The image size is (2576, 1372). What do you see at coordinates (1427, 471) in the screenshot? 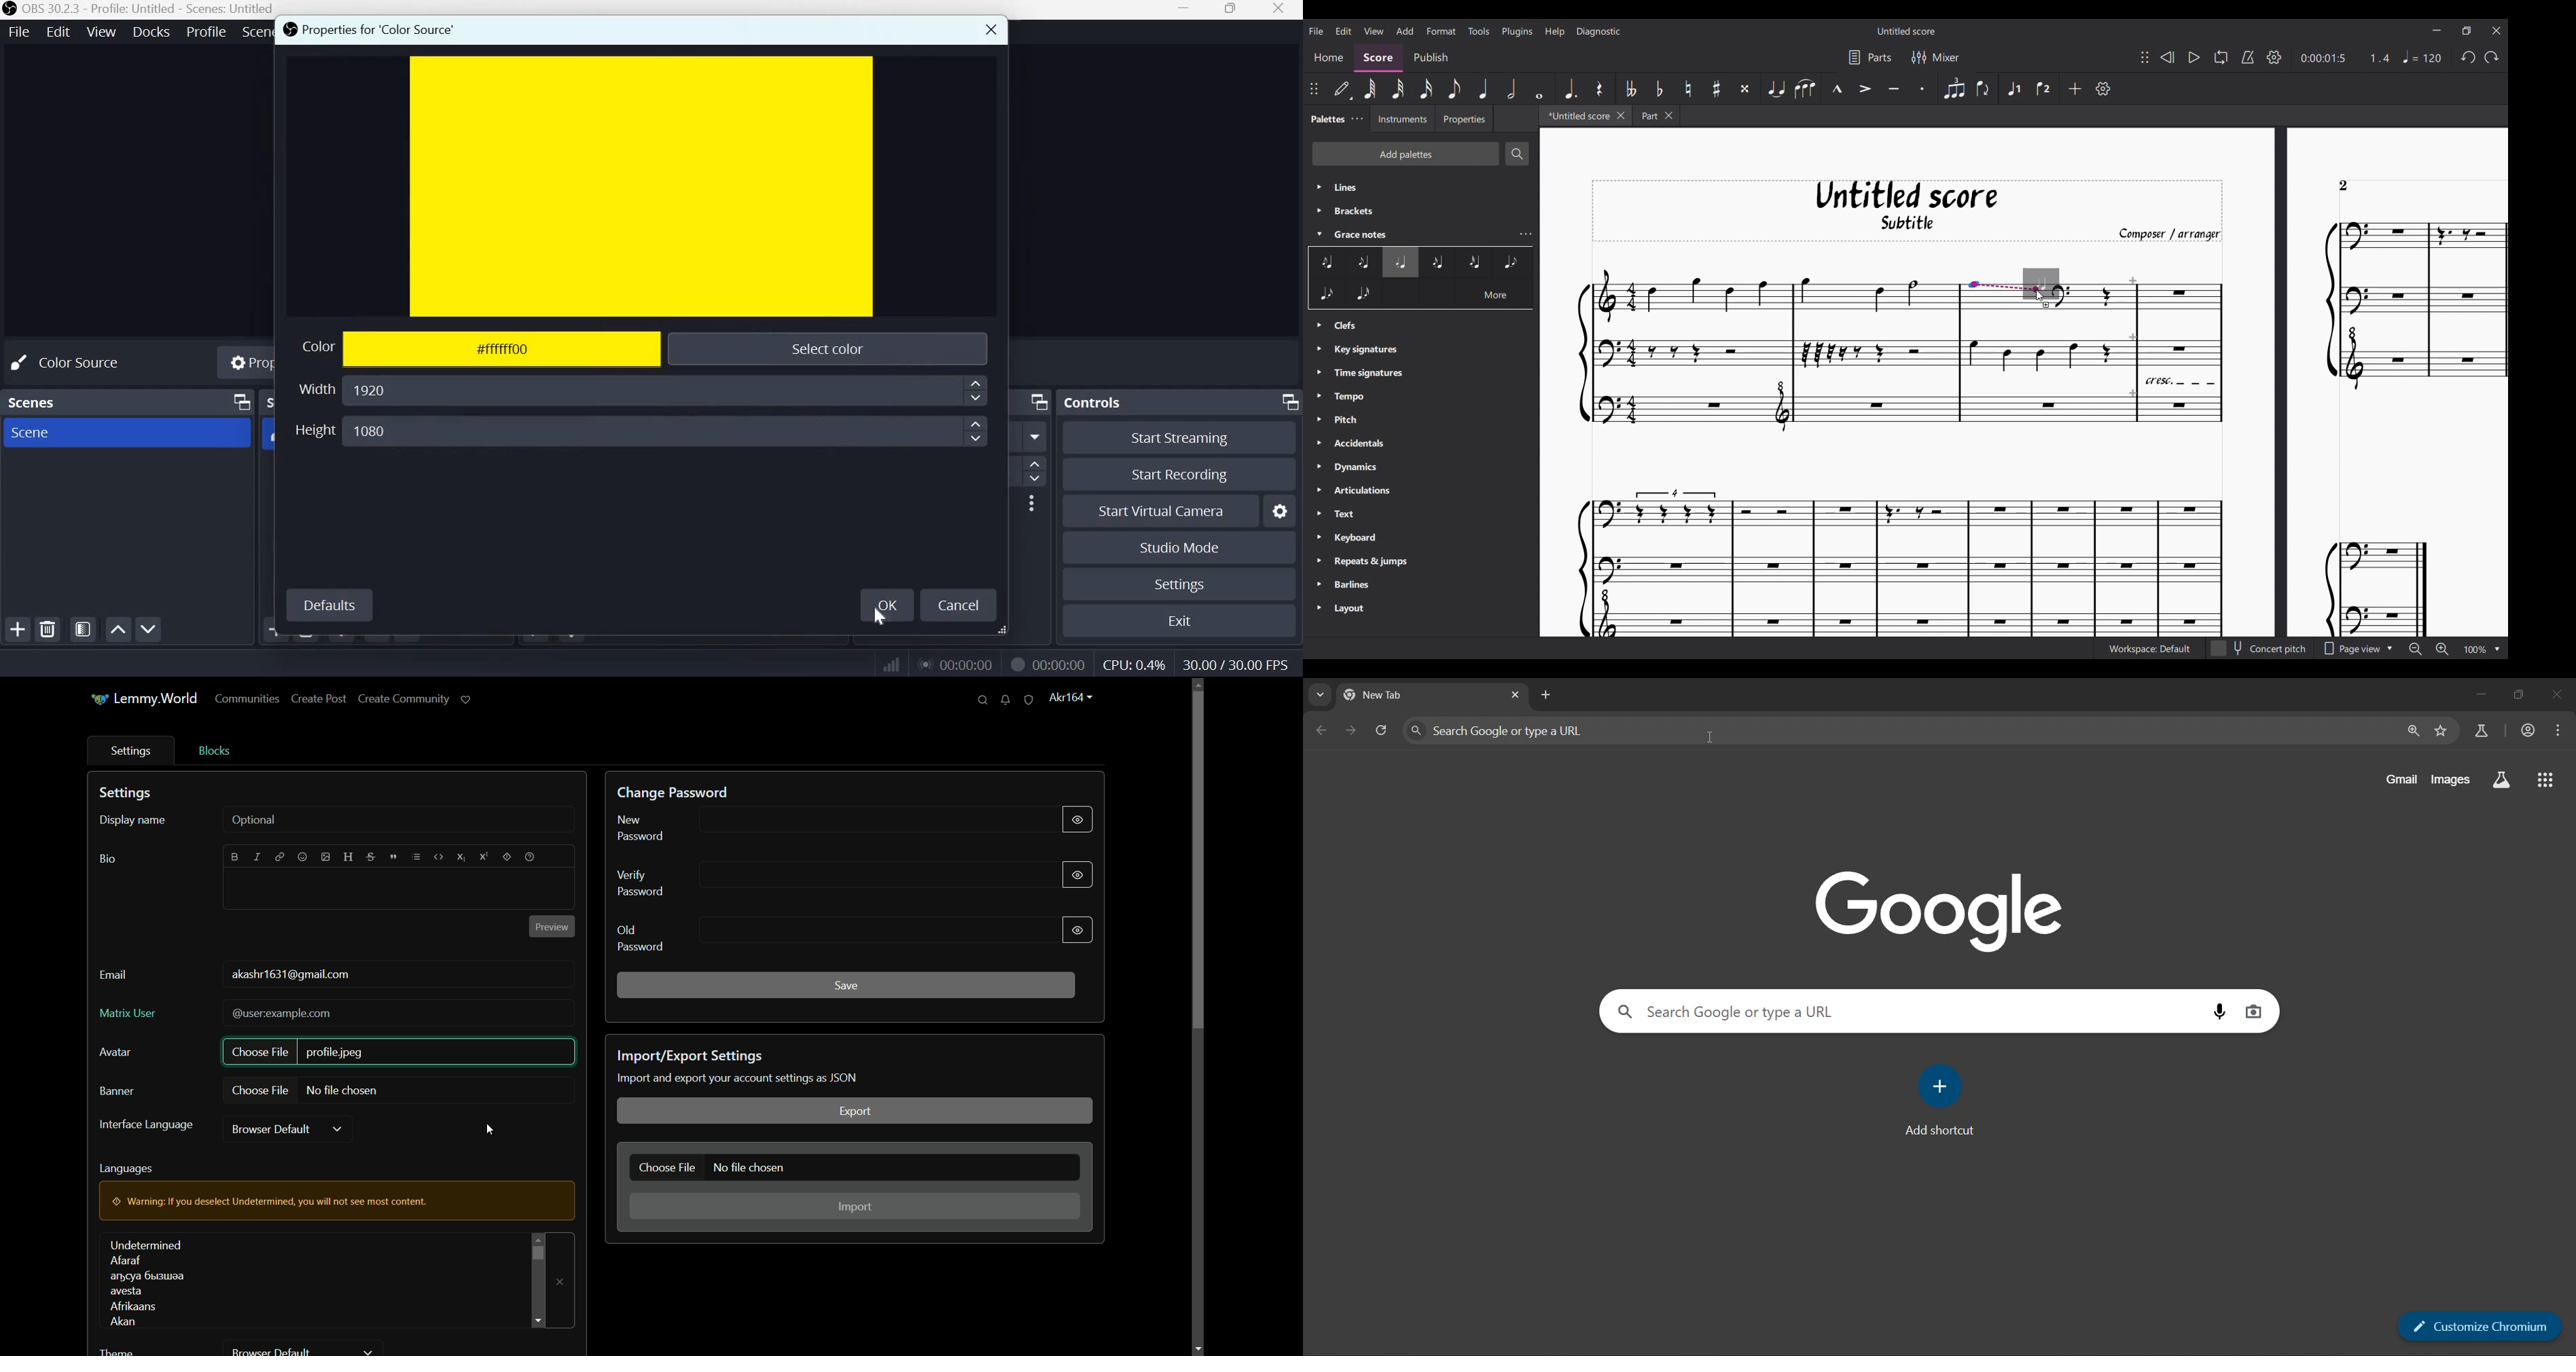
I see `Palette list` at bounding box center [1427, 471].